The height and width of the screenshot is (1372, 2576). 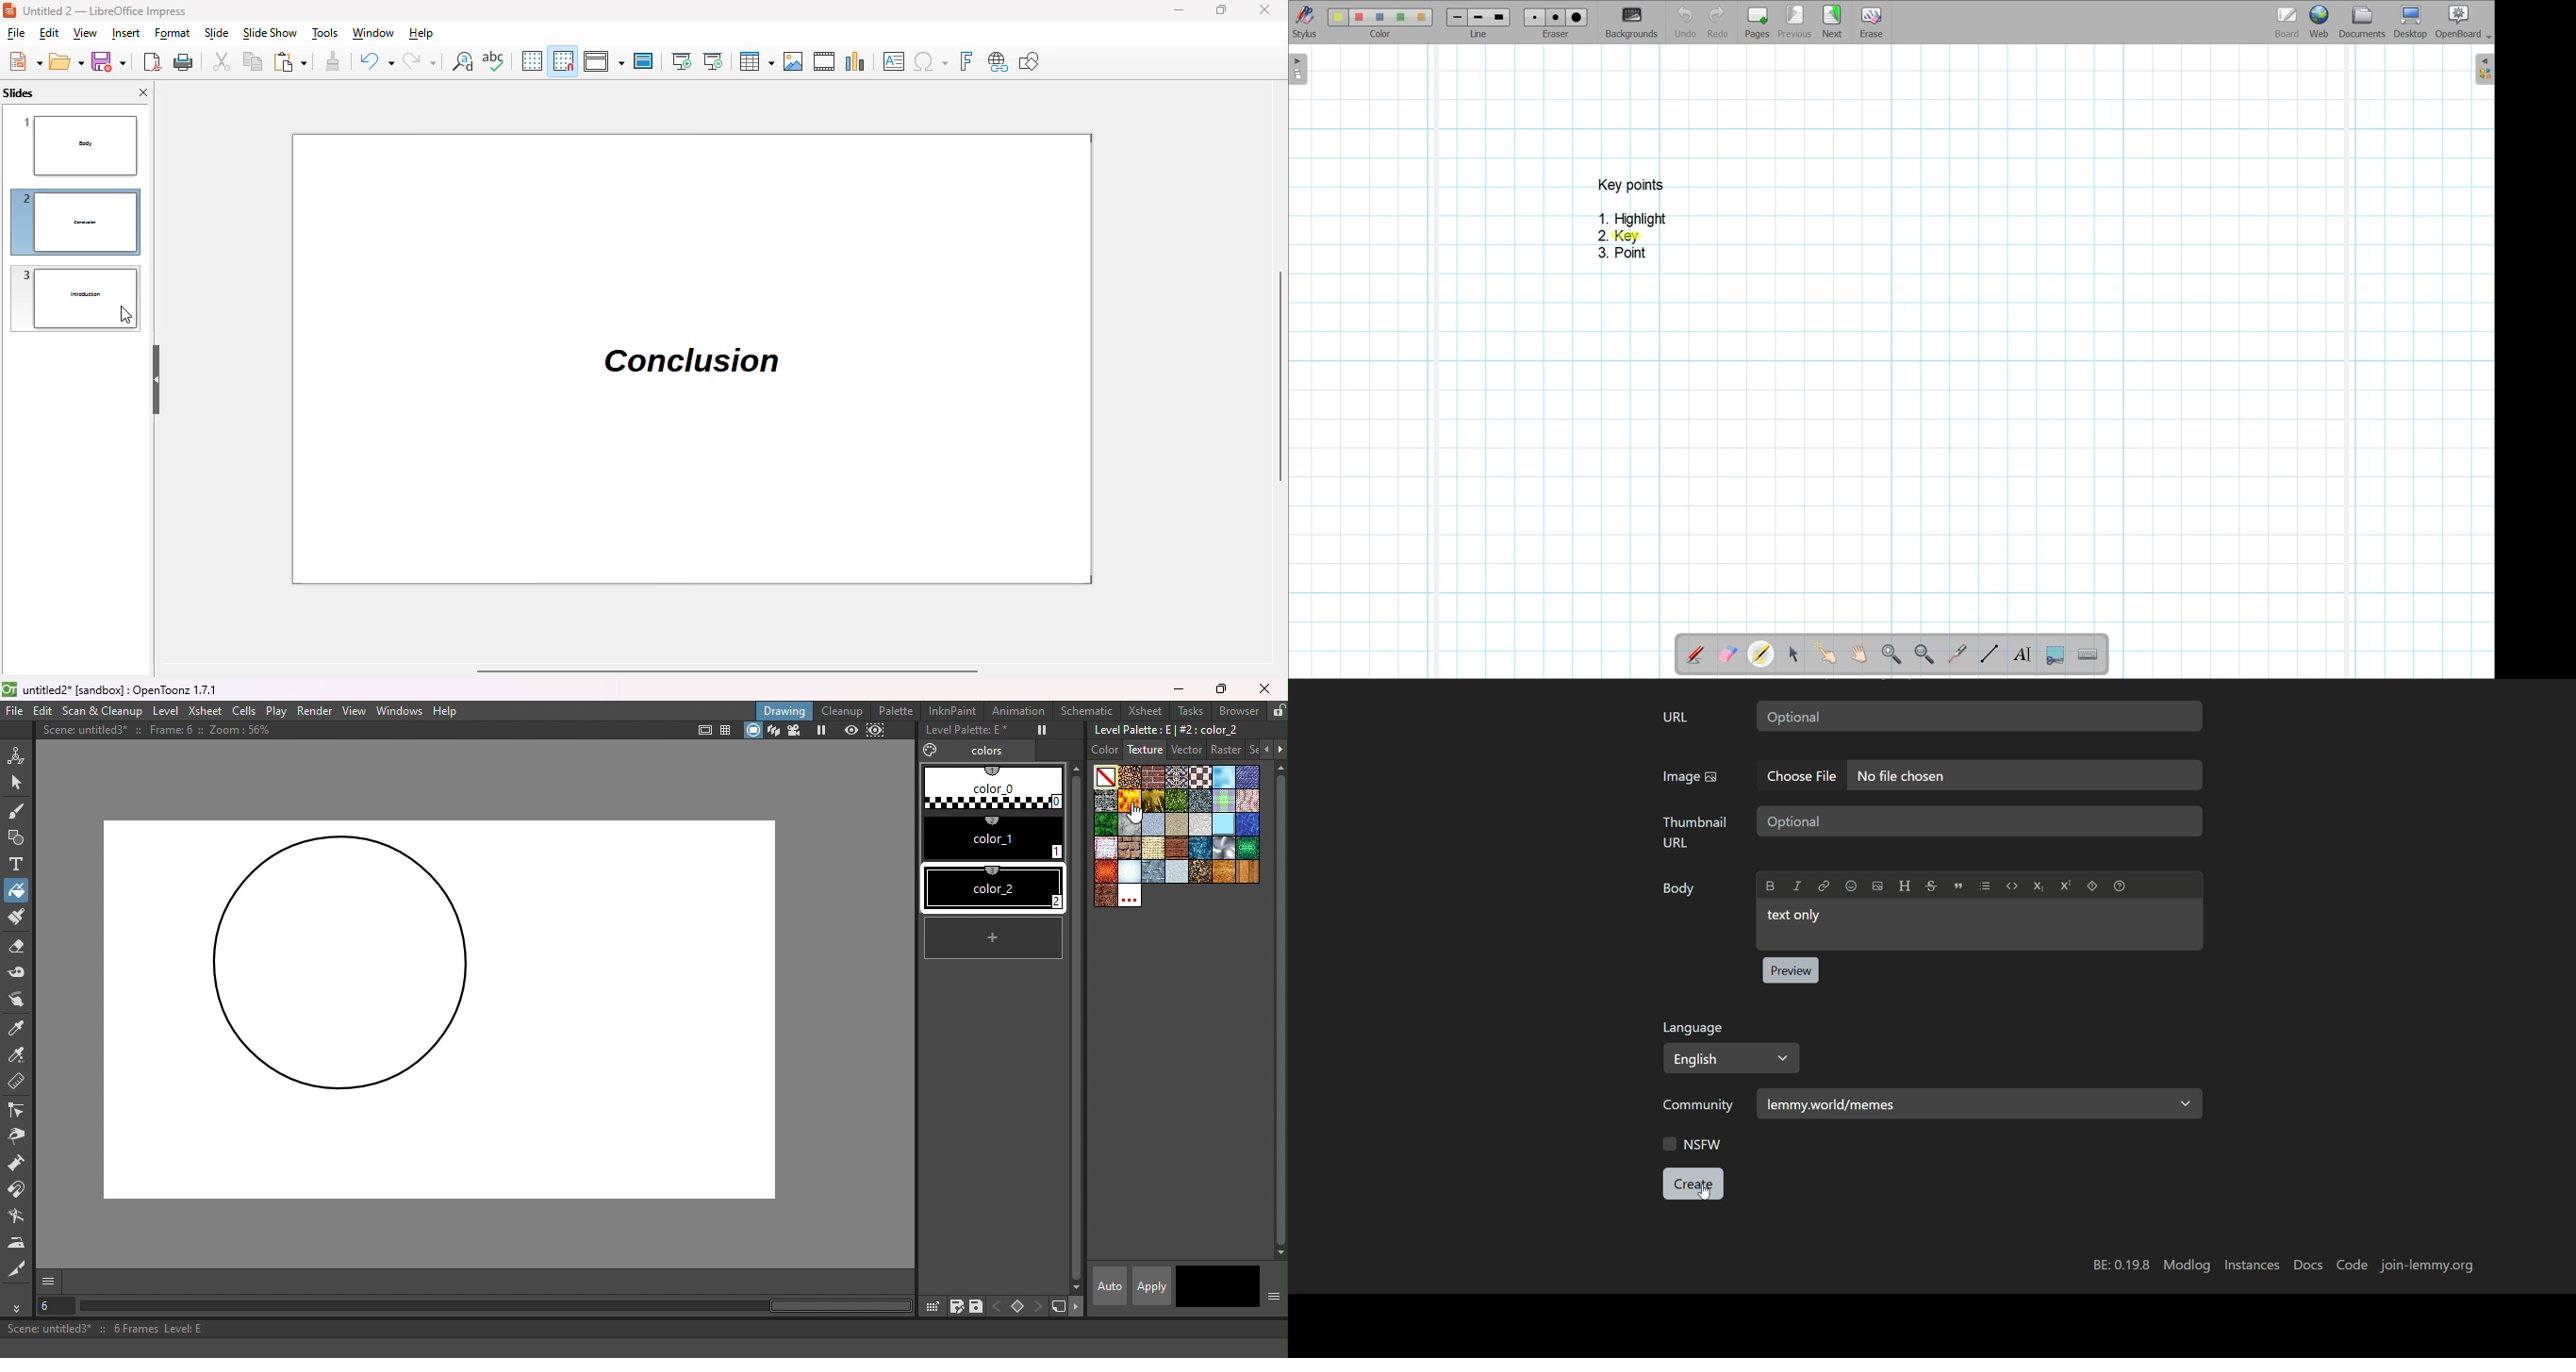 What do you see at coordinates (50, 33) in the screenshot?
I see `edit` at bounding box center [50, 33].